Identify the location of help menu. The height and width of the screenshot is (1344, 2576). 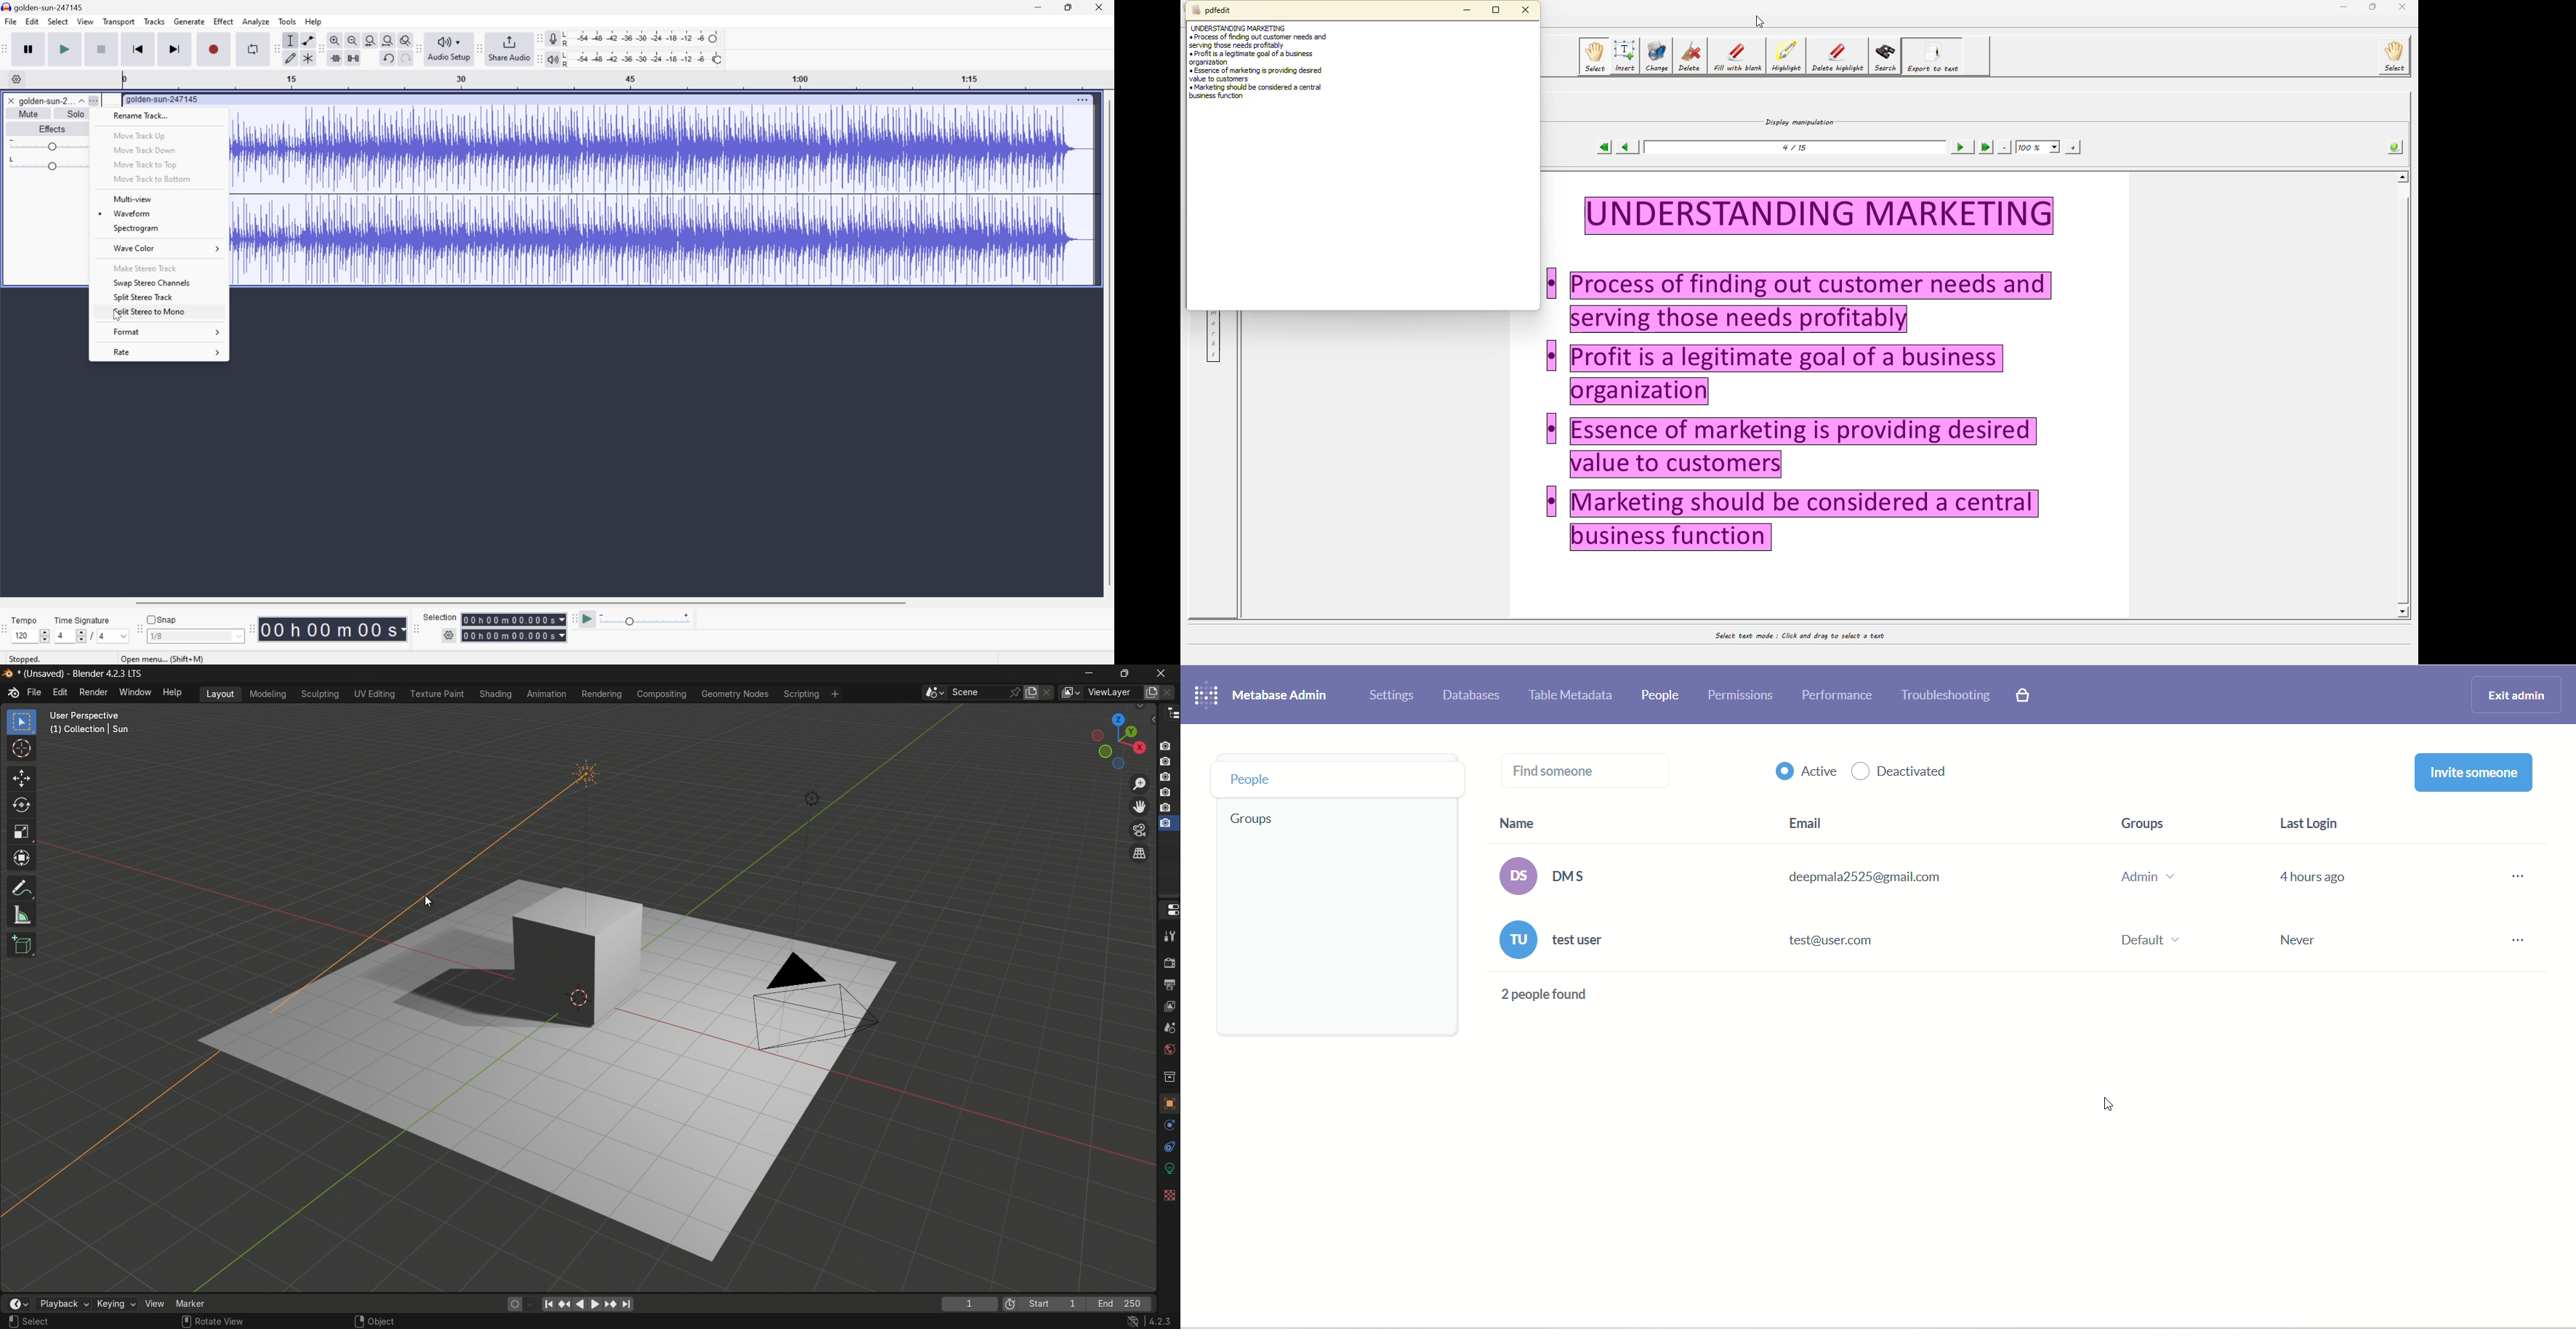
(172, 692).